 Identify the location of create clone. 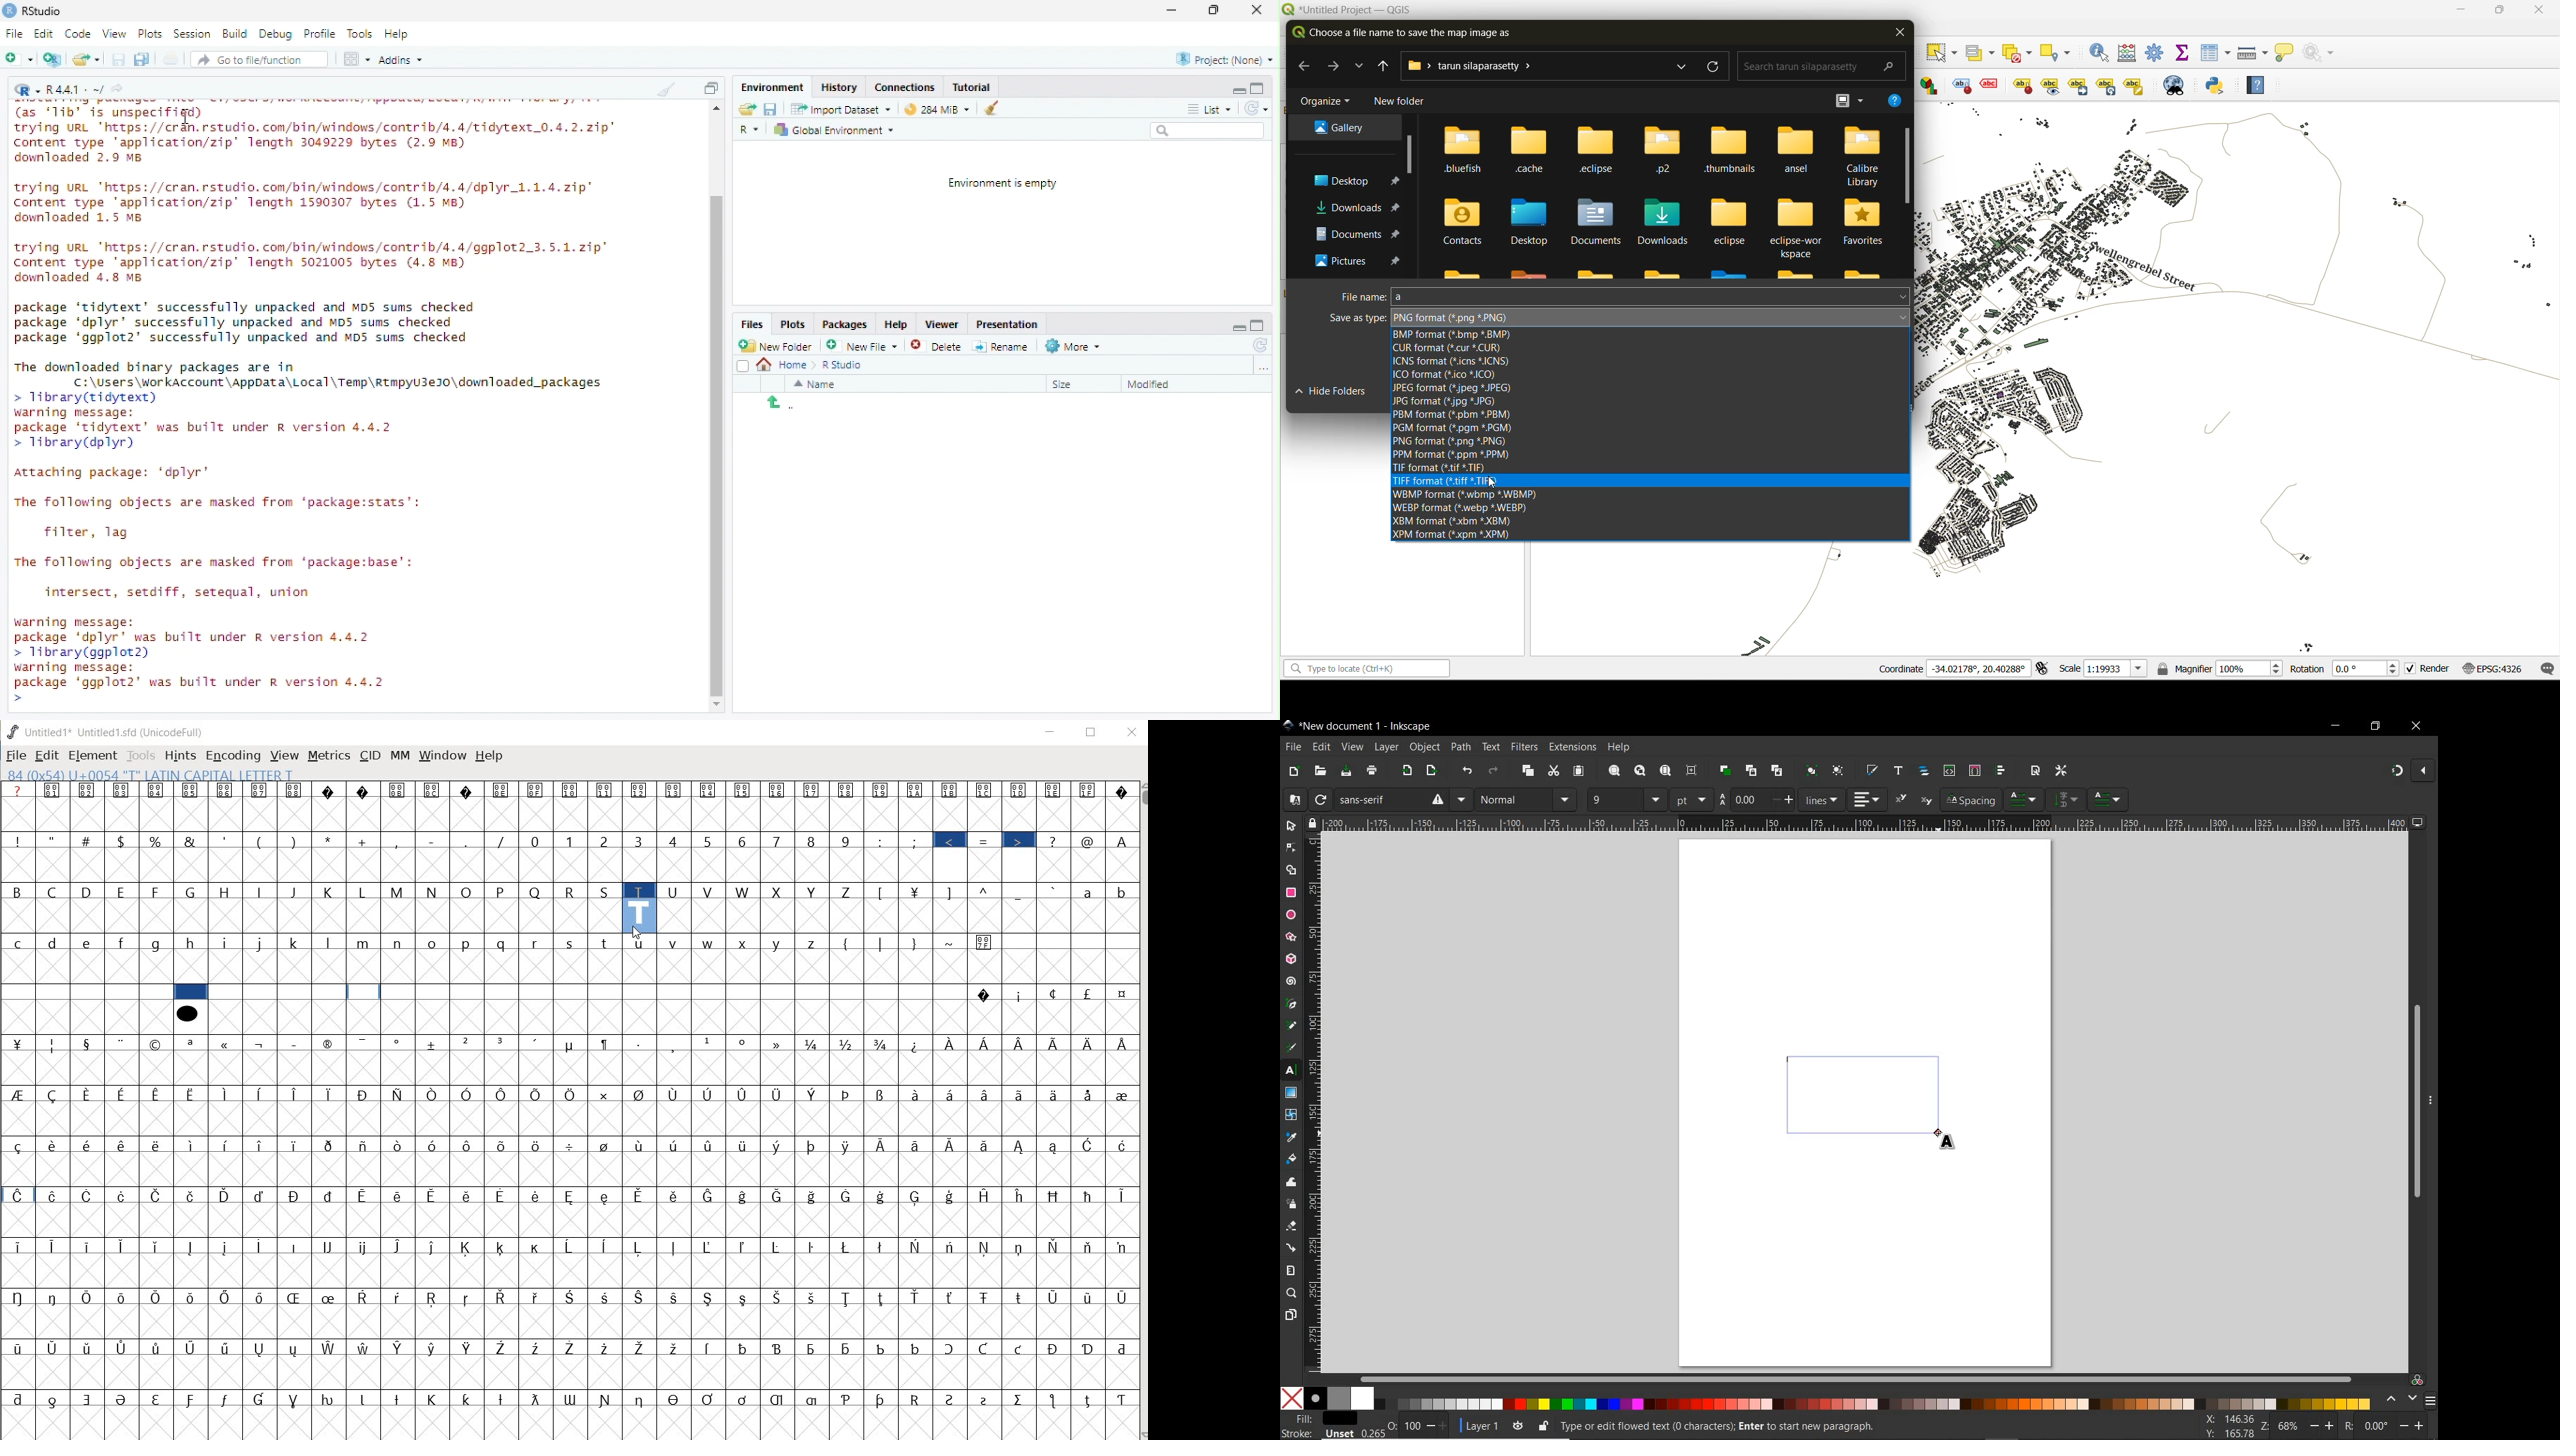
(1750, 771).